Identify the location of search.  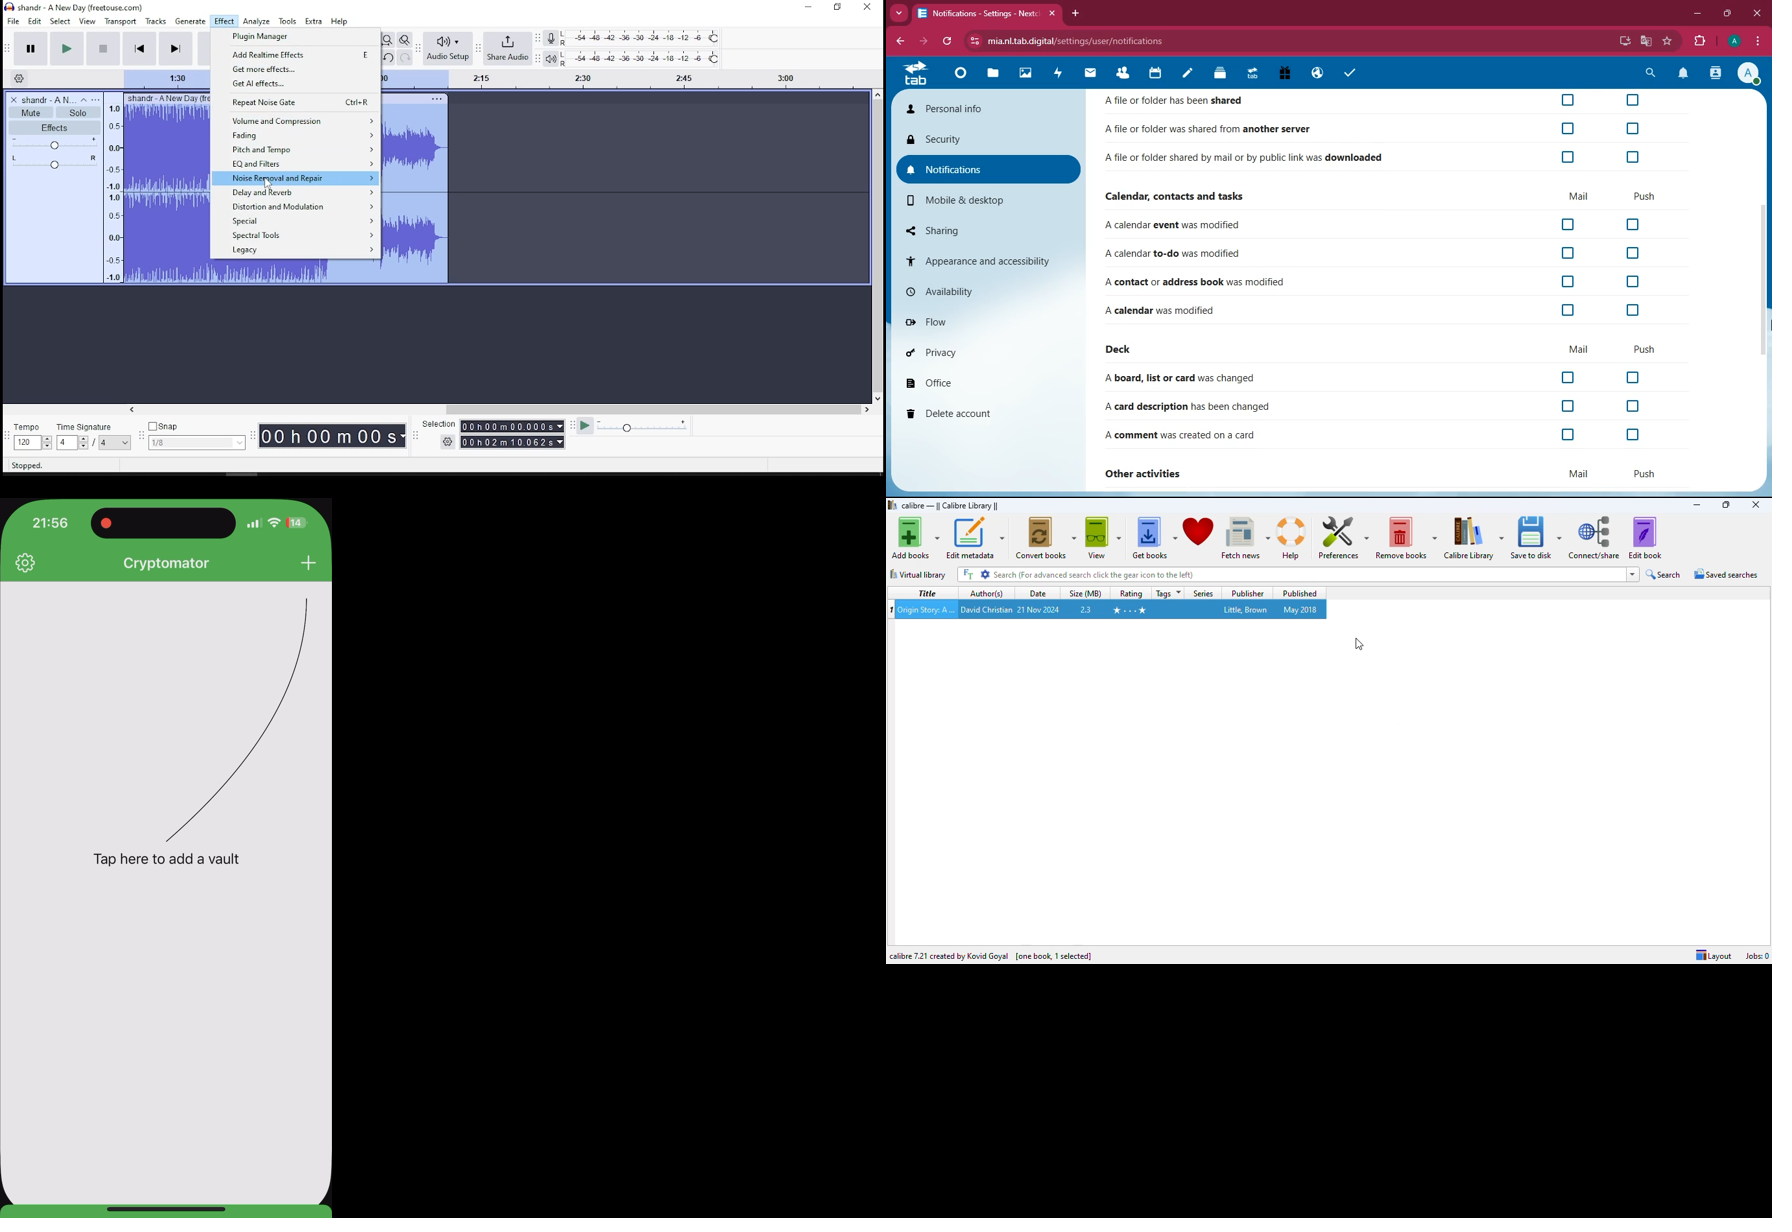
(1291, 575).